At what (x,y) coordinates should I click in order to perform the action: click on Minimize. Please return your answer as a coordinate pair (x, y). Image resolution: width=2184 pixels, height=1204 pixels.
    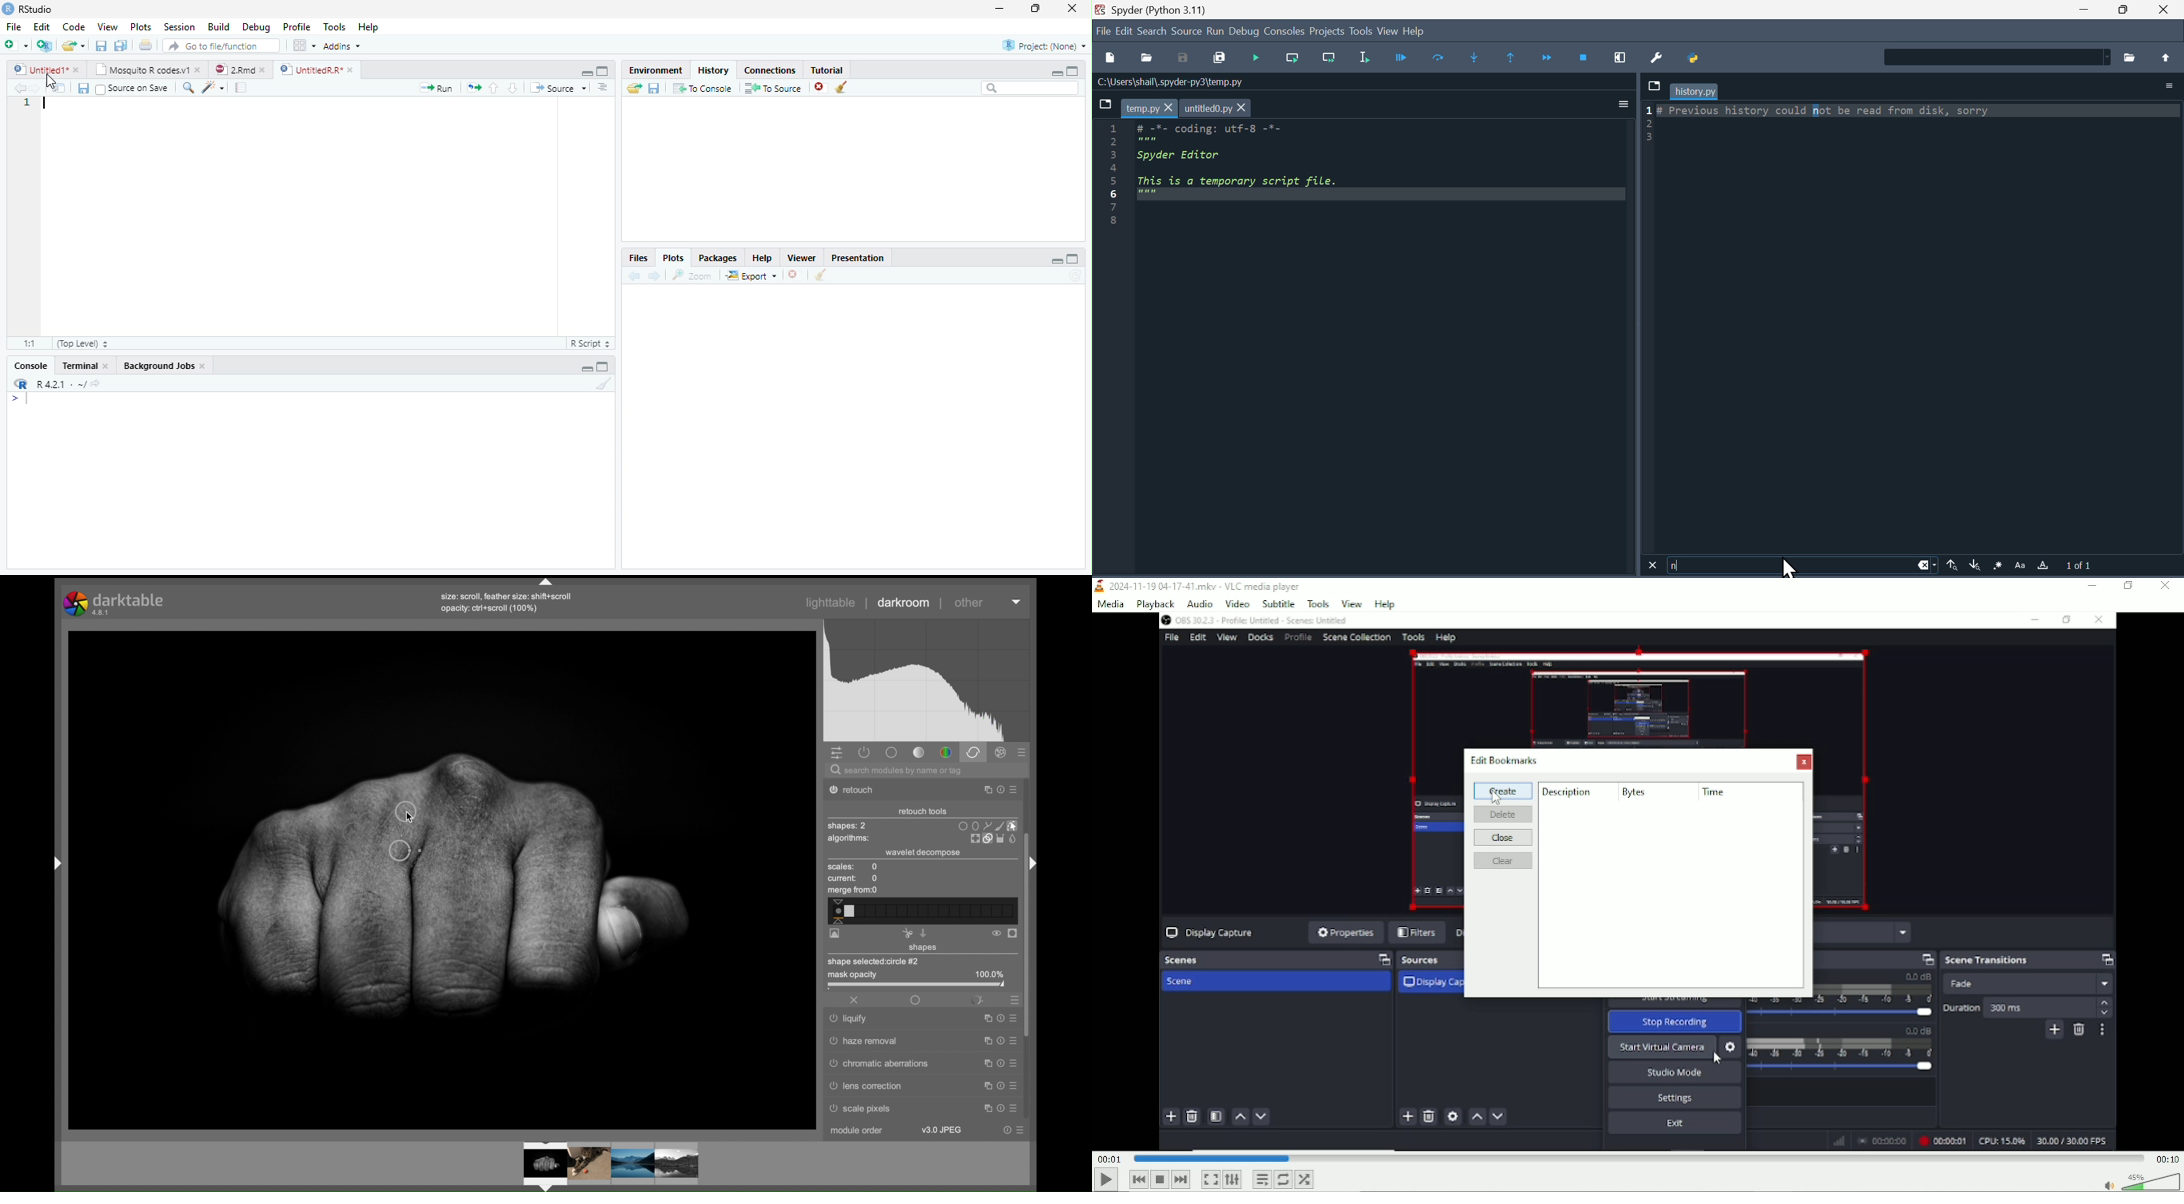
    Looking at the image, I should click on (586, 74).